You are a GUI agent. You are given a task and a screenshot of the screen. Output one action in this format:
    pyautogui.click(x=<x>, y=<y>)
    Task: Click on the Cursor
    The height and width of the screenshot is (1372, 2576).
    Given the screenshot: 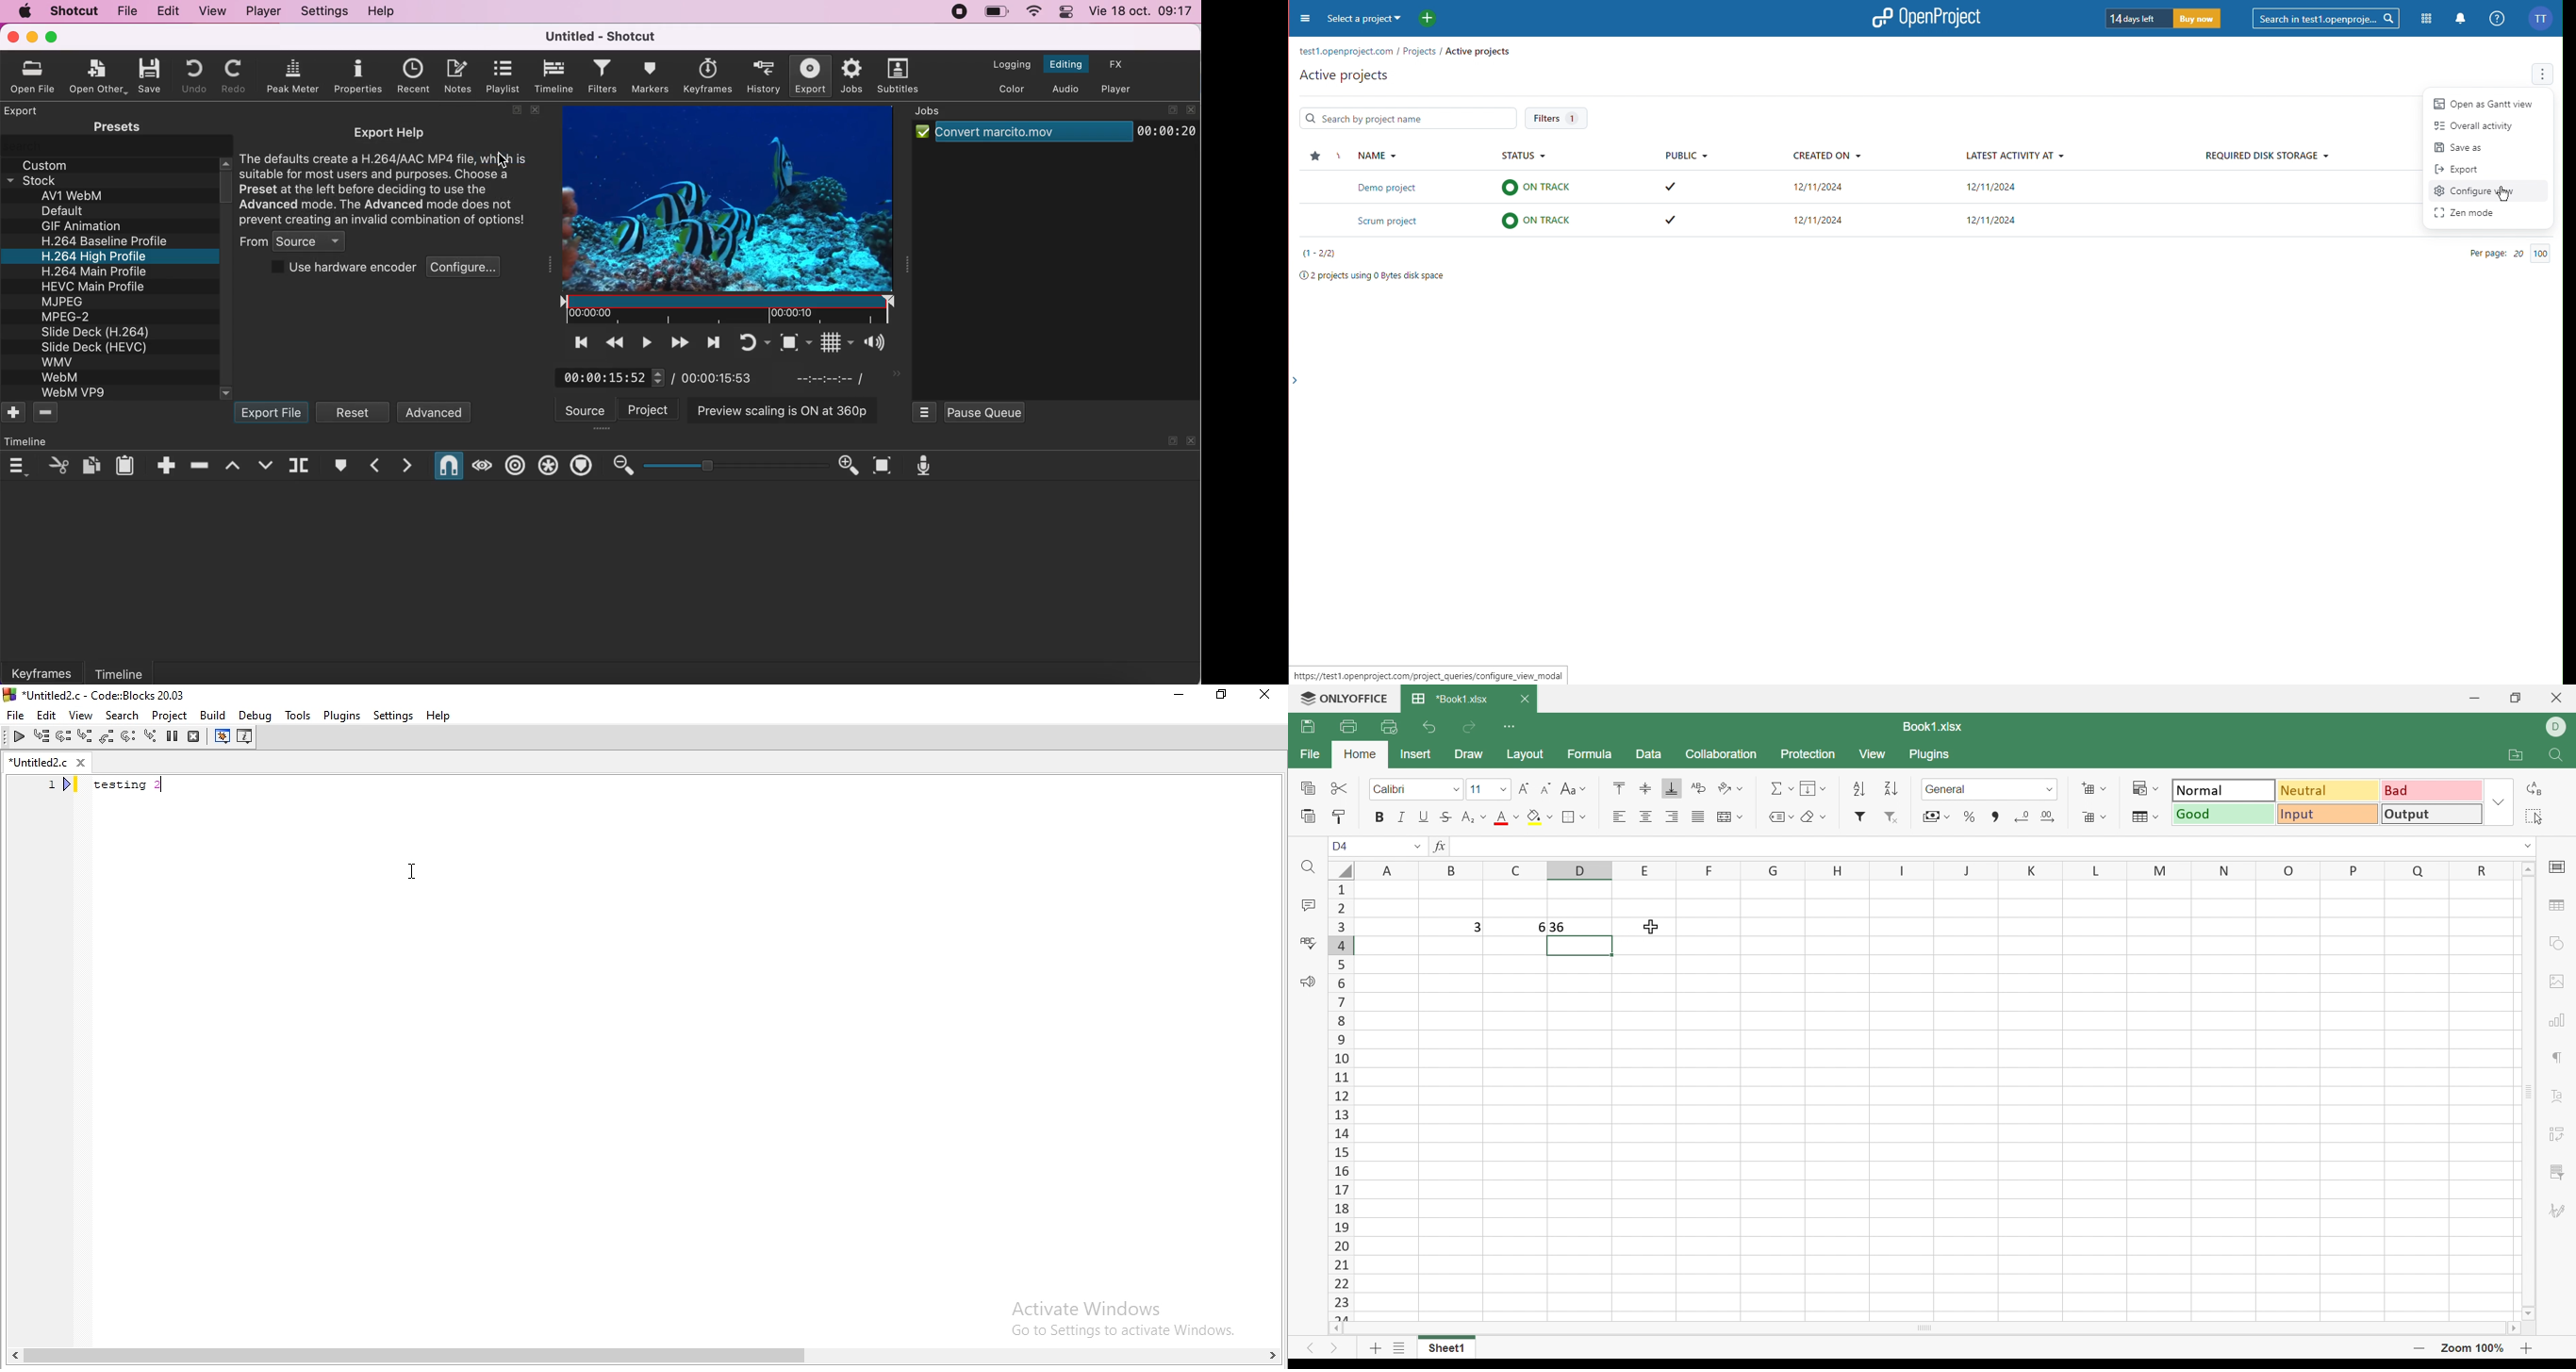 What is the action you would take?
    pyautogui.click(x=2500, y=196)
    